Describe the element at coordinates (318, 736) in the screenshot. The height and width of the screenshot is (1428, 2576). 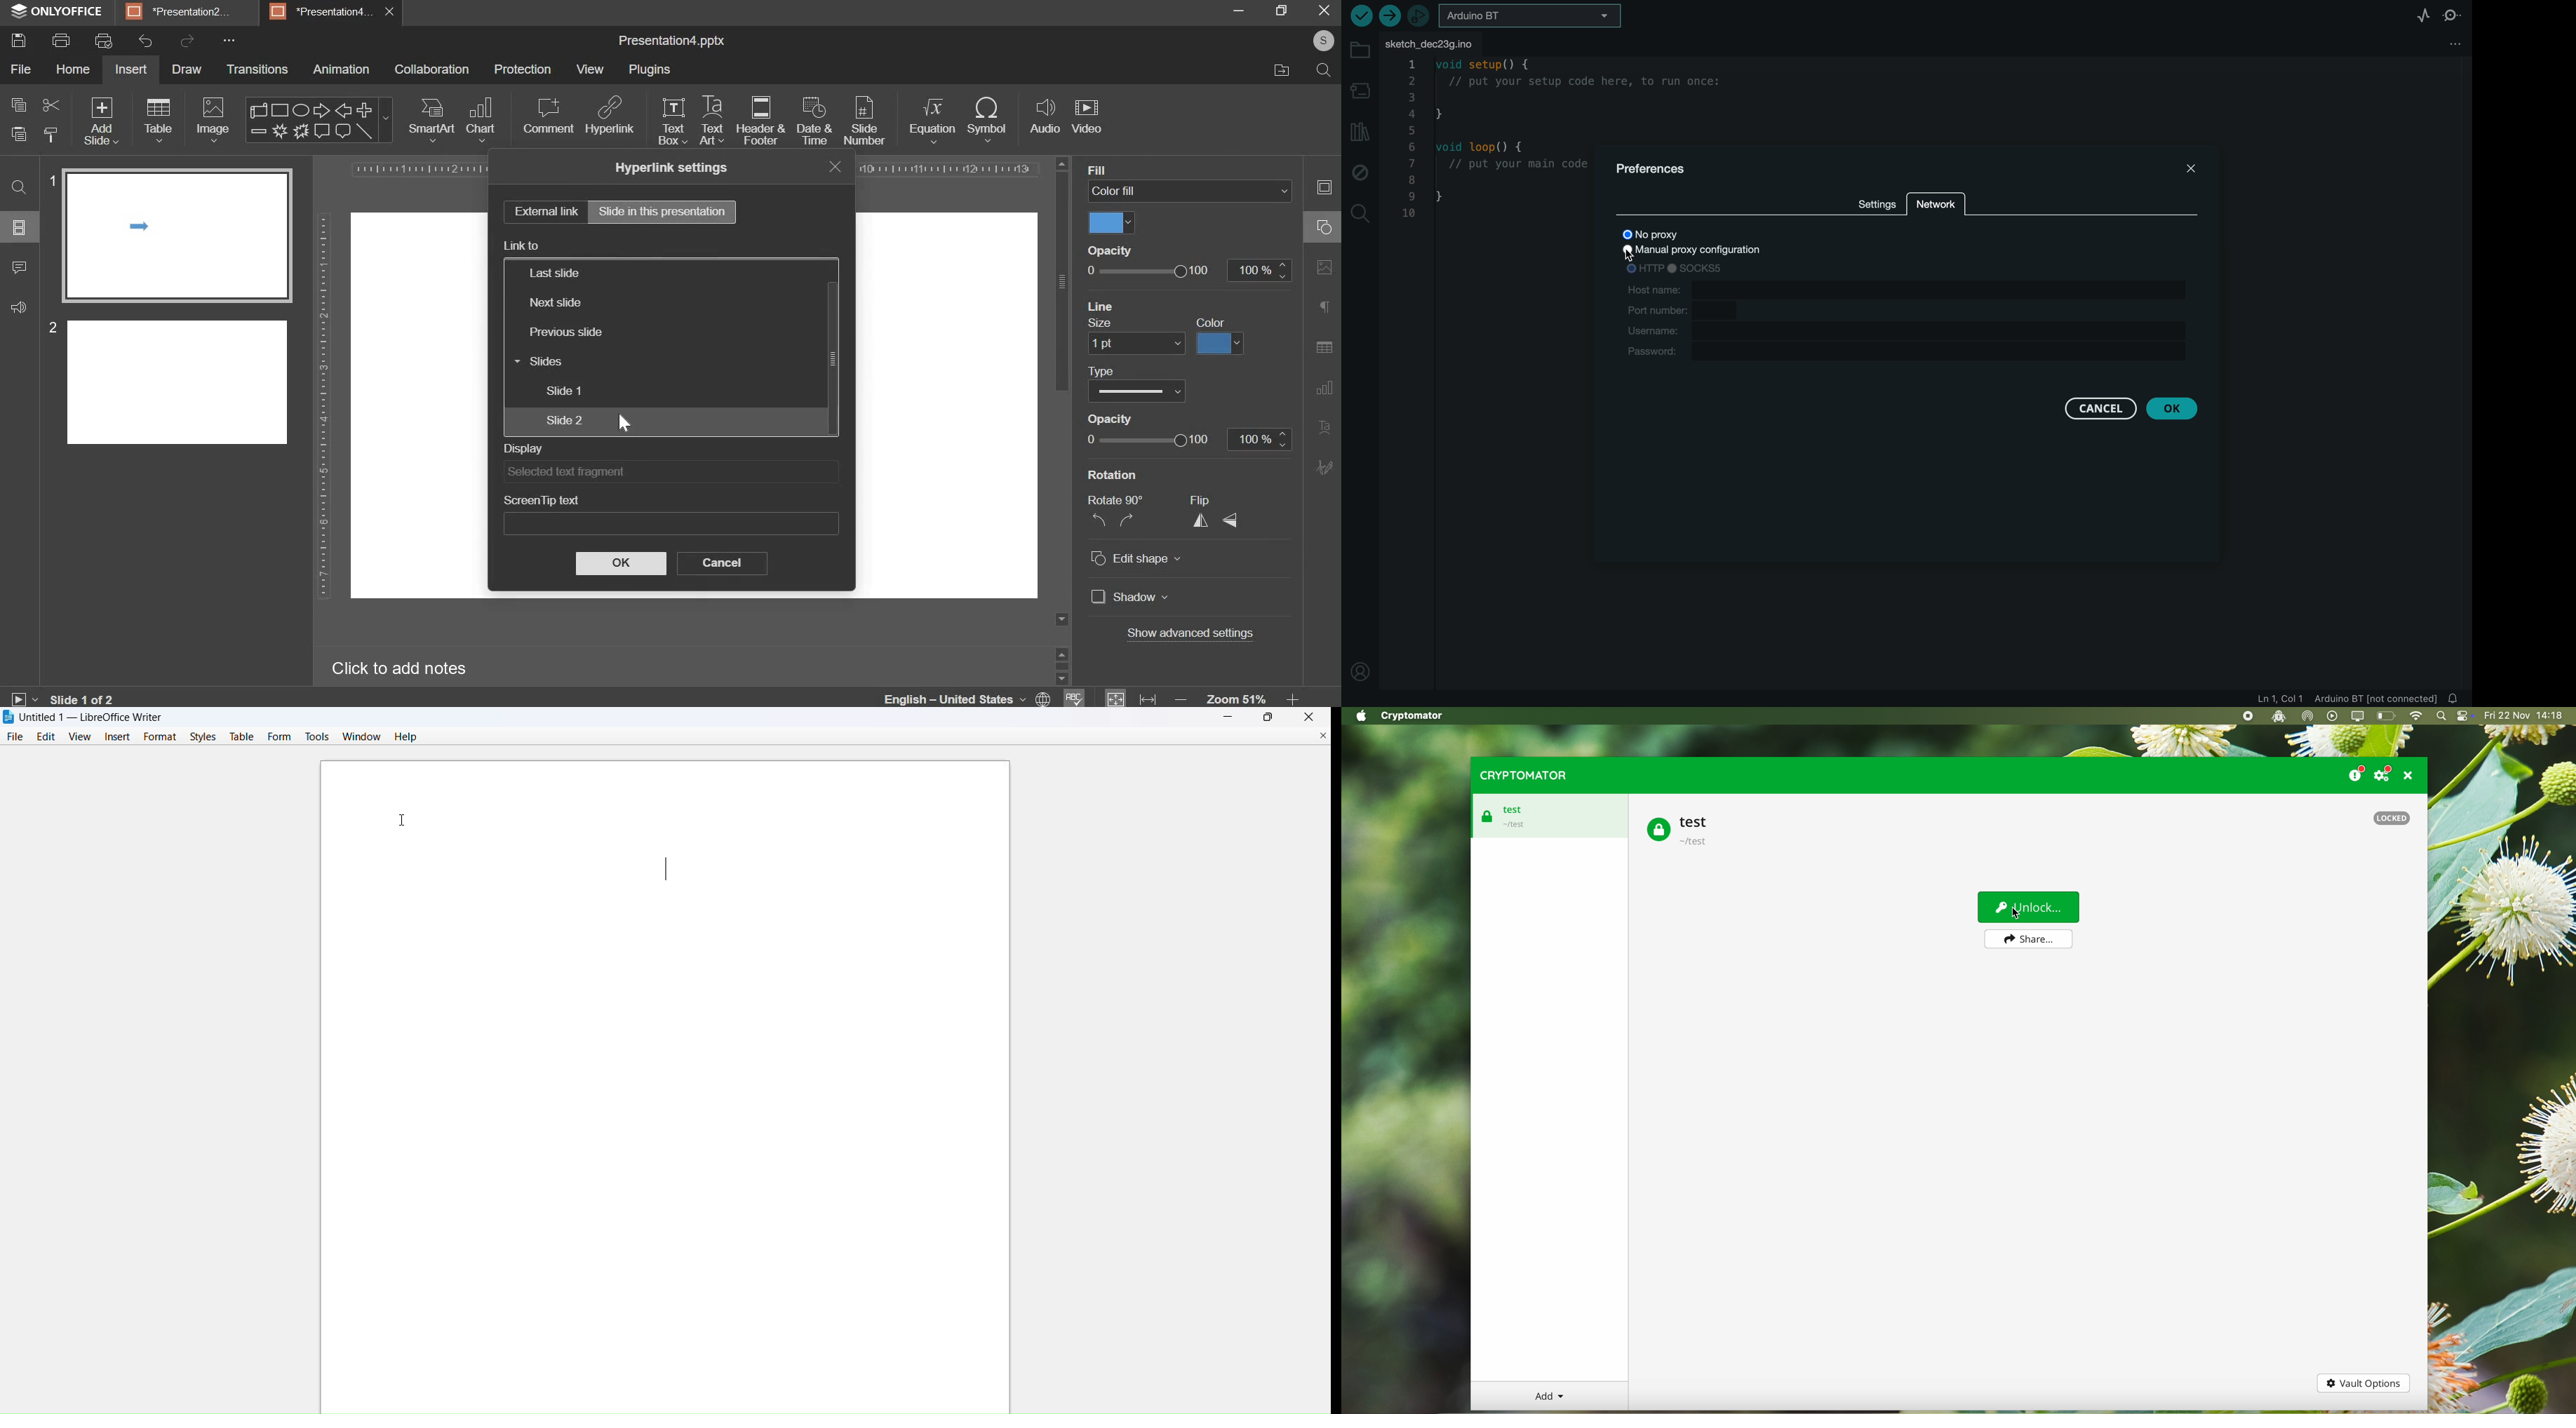
I see `tools` at that location.